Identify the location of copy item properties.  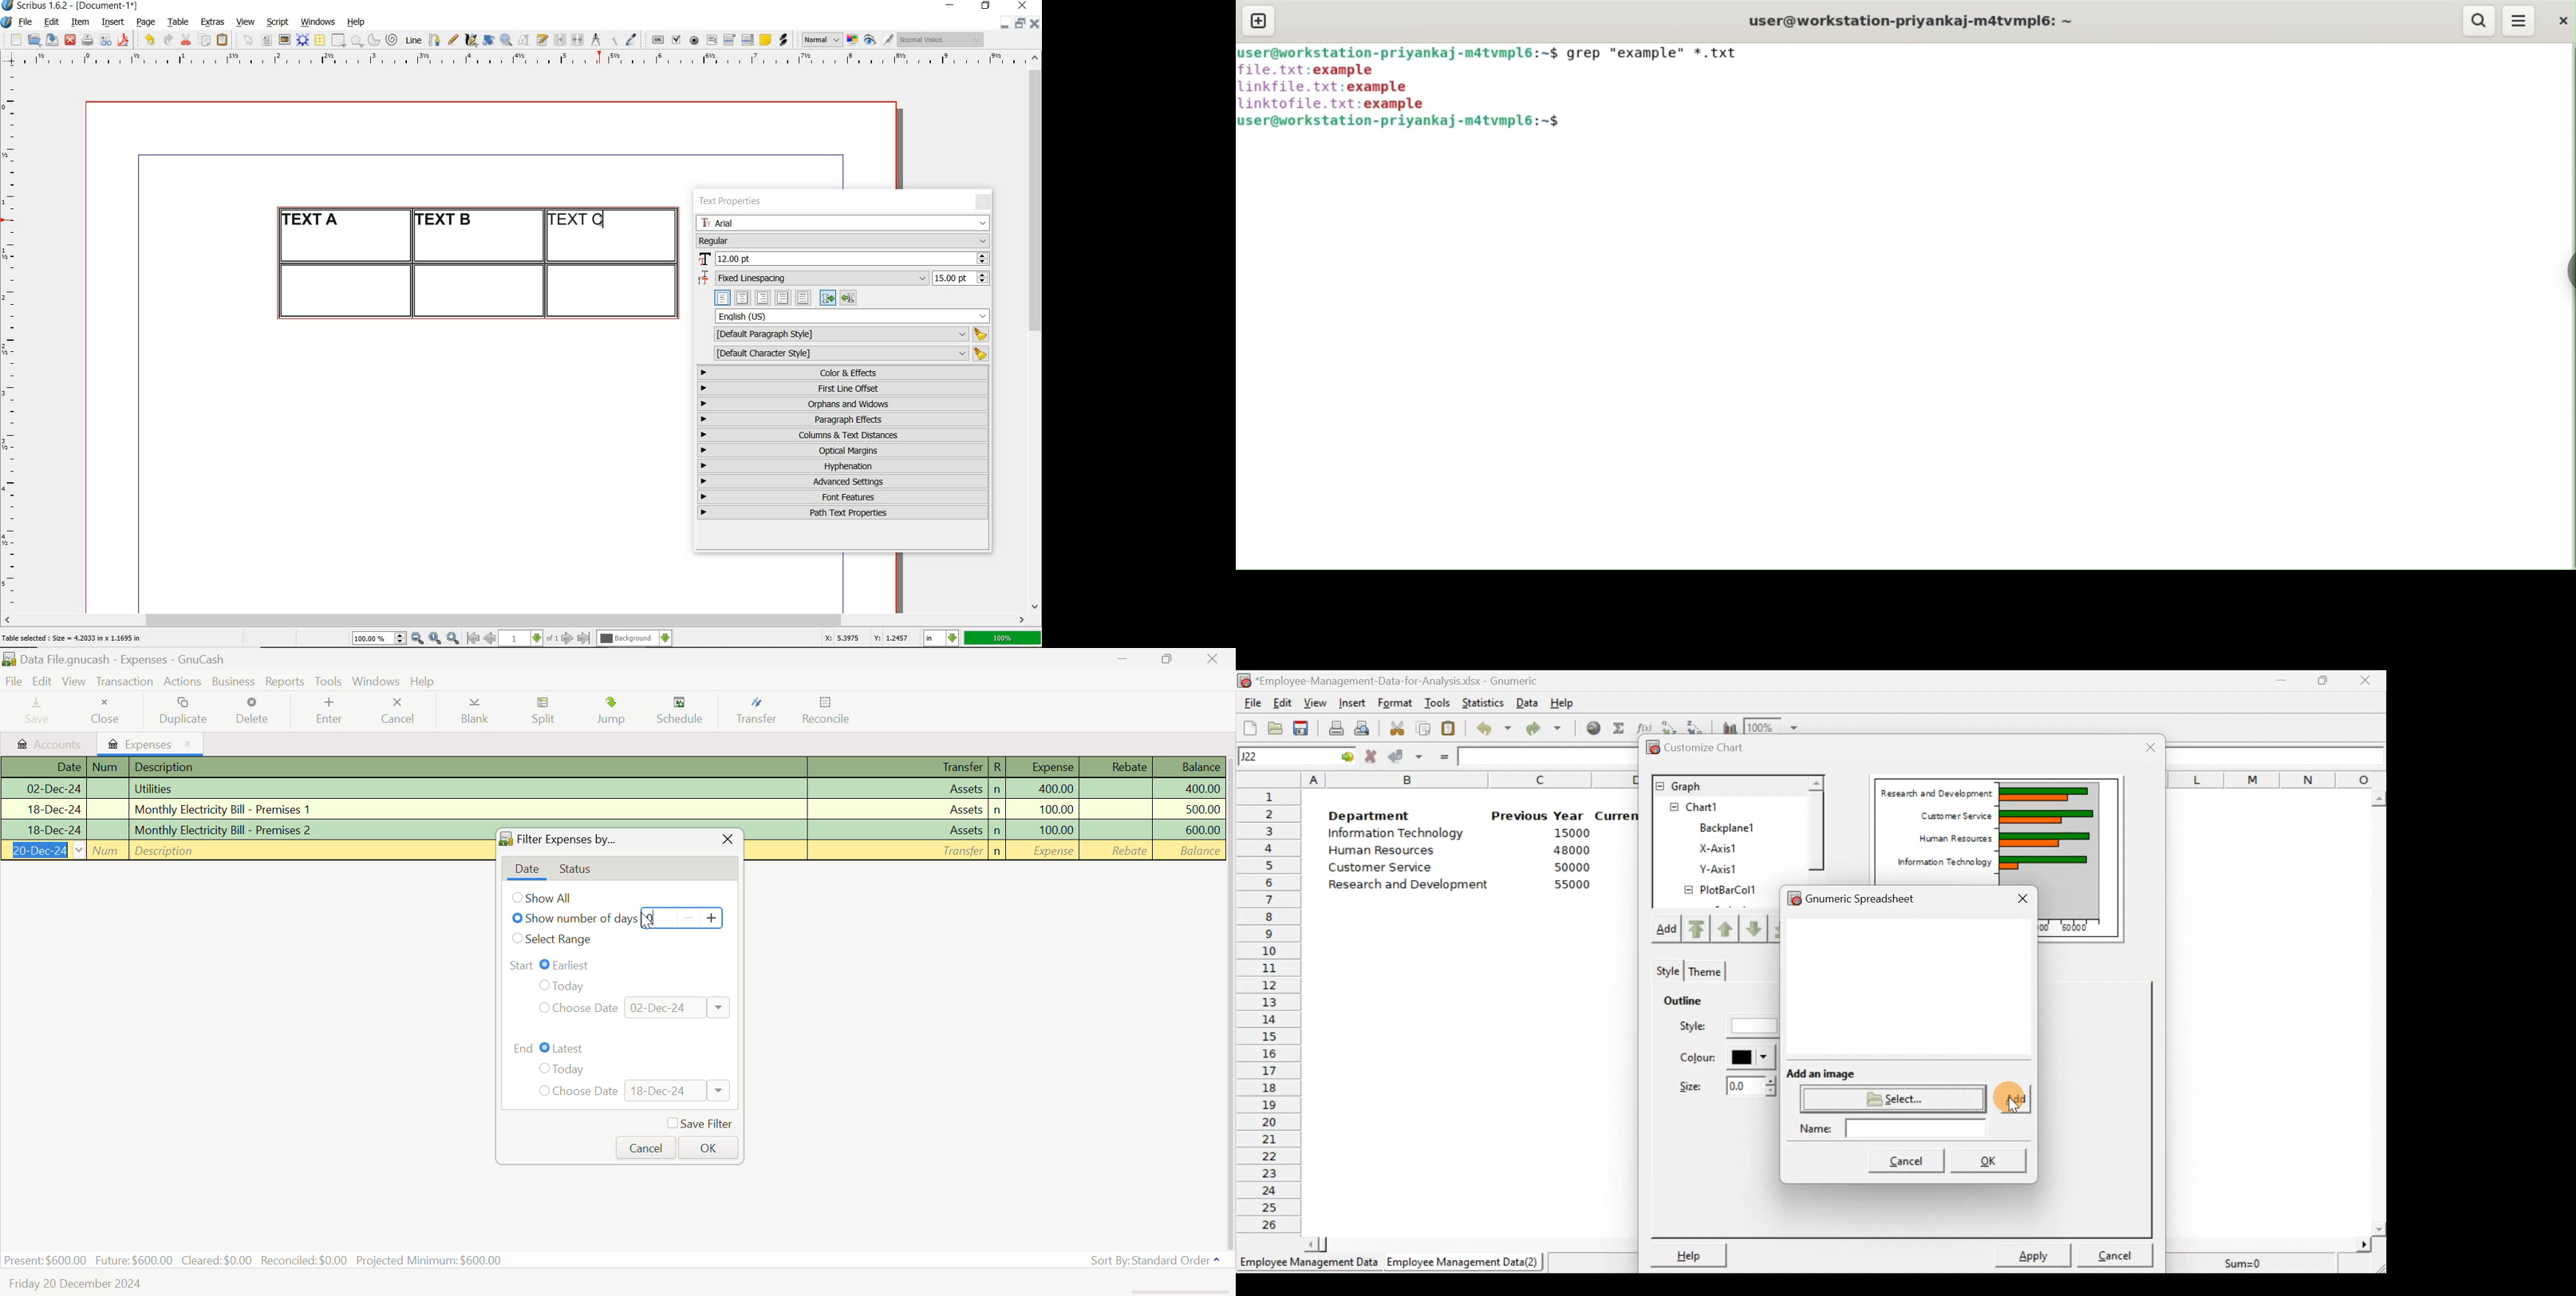
(613, 40).